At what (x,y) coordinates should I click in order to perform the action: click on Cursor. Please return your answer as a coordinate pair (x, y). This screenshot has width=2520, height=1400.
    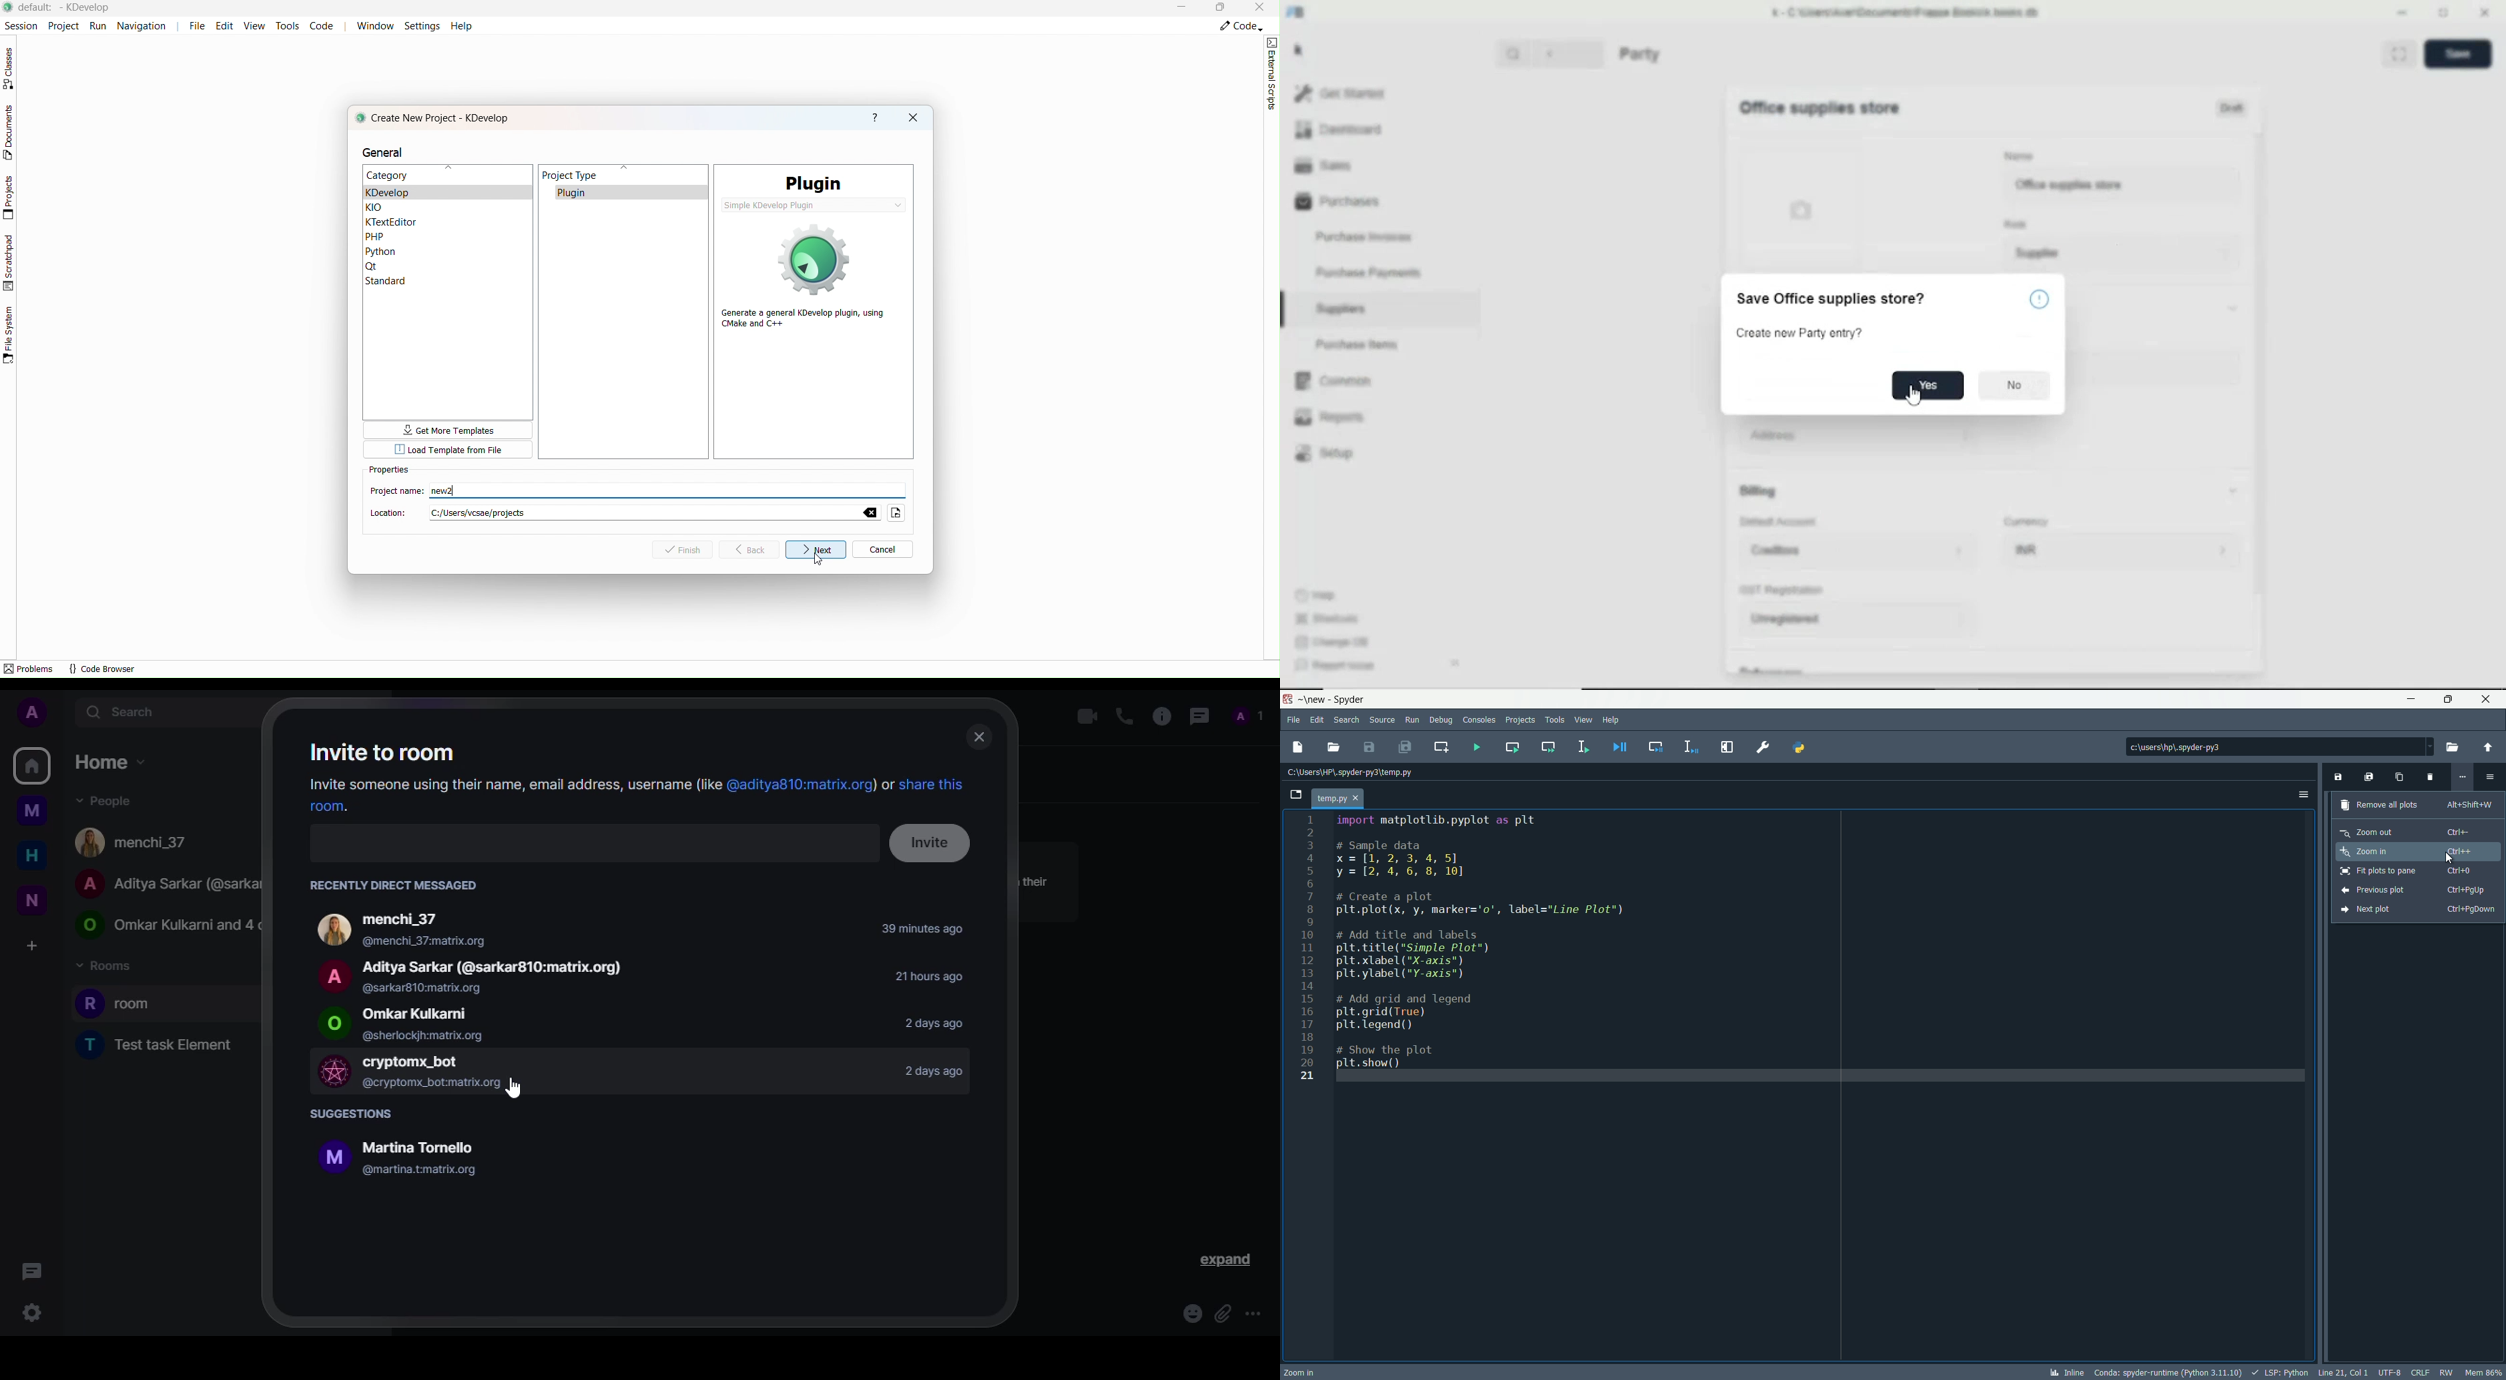
    Looking at the image, I should click on (2125, 185).